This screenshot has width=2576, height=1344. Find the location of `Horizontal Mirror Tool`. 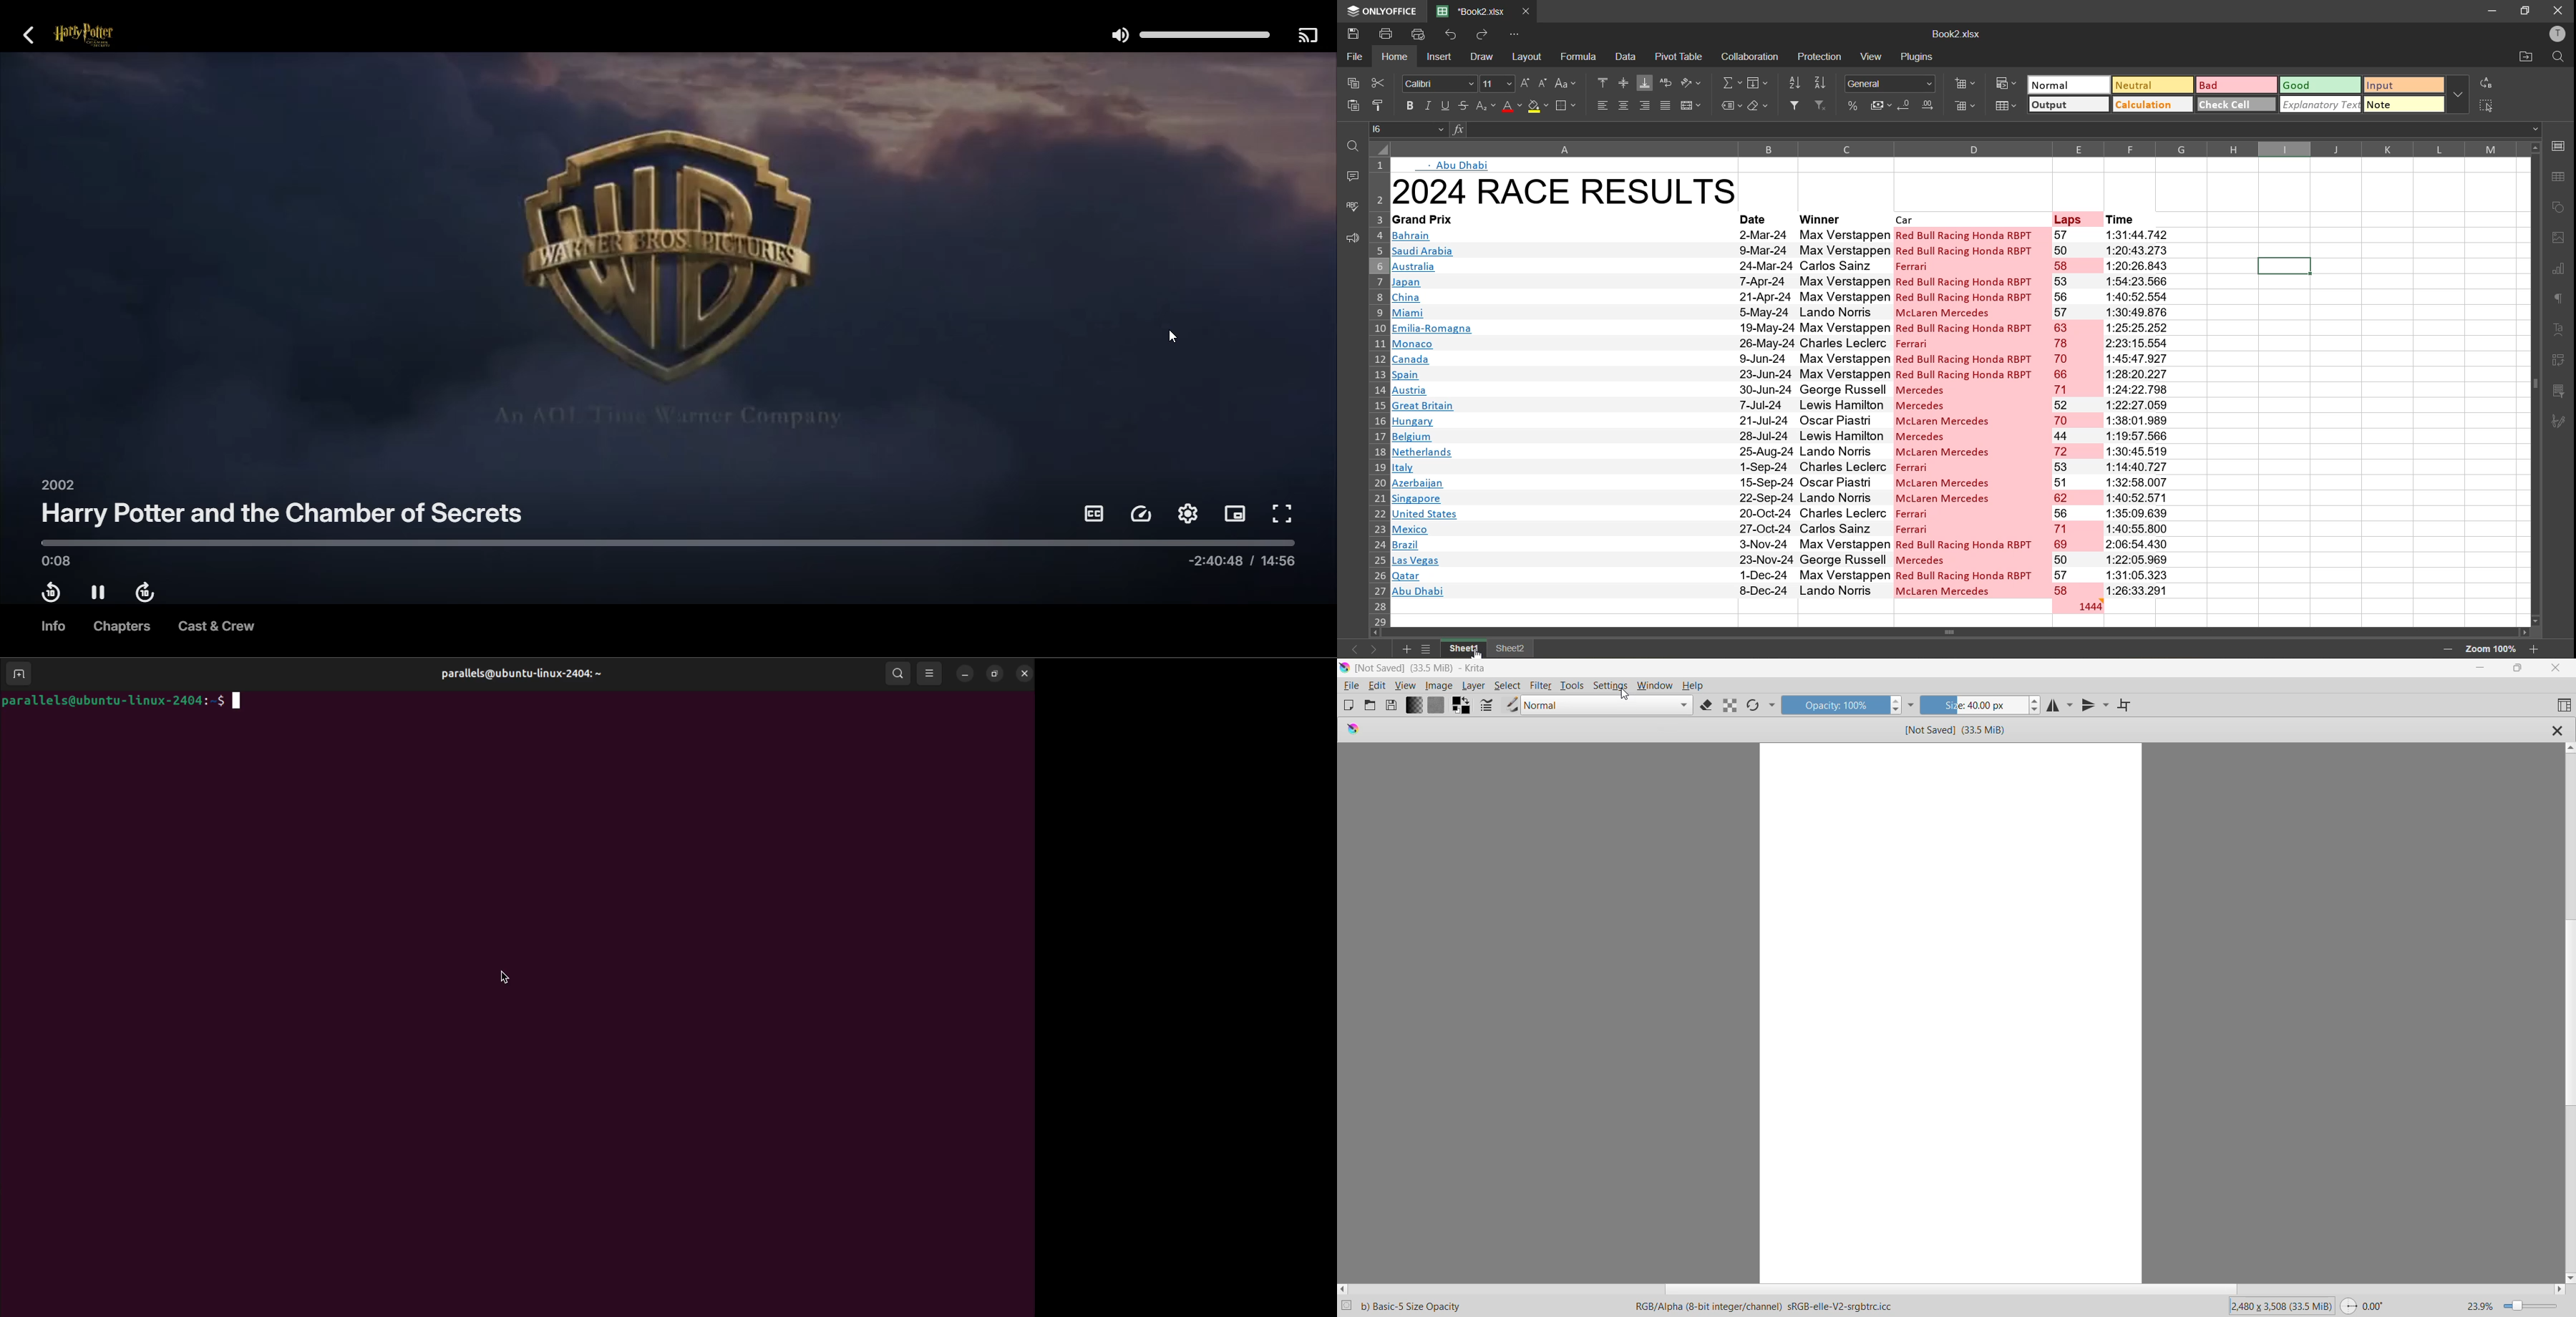

Horizontal Mirror Tool is located at coordinates (2061, 706).